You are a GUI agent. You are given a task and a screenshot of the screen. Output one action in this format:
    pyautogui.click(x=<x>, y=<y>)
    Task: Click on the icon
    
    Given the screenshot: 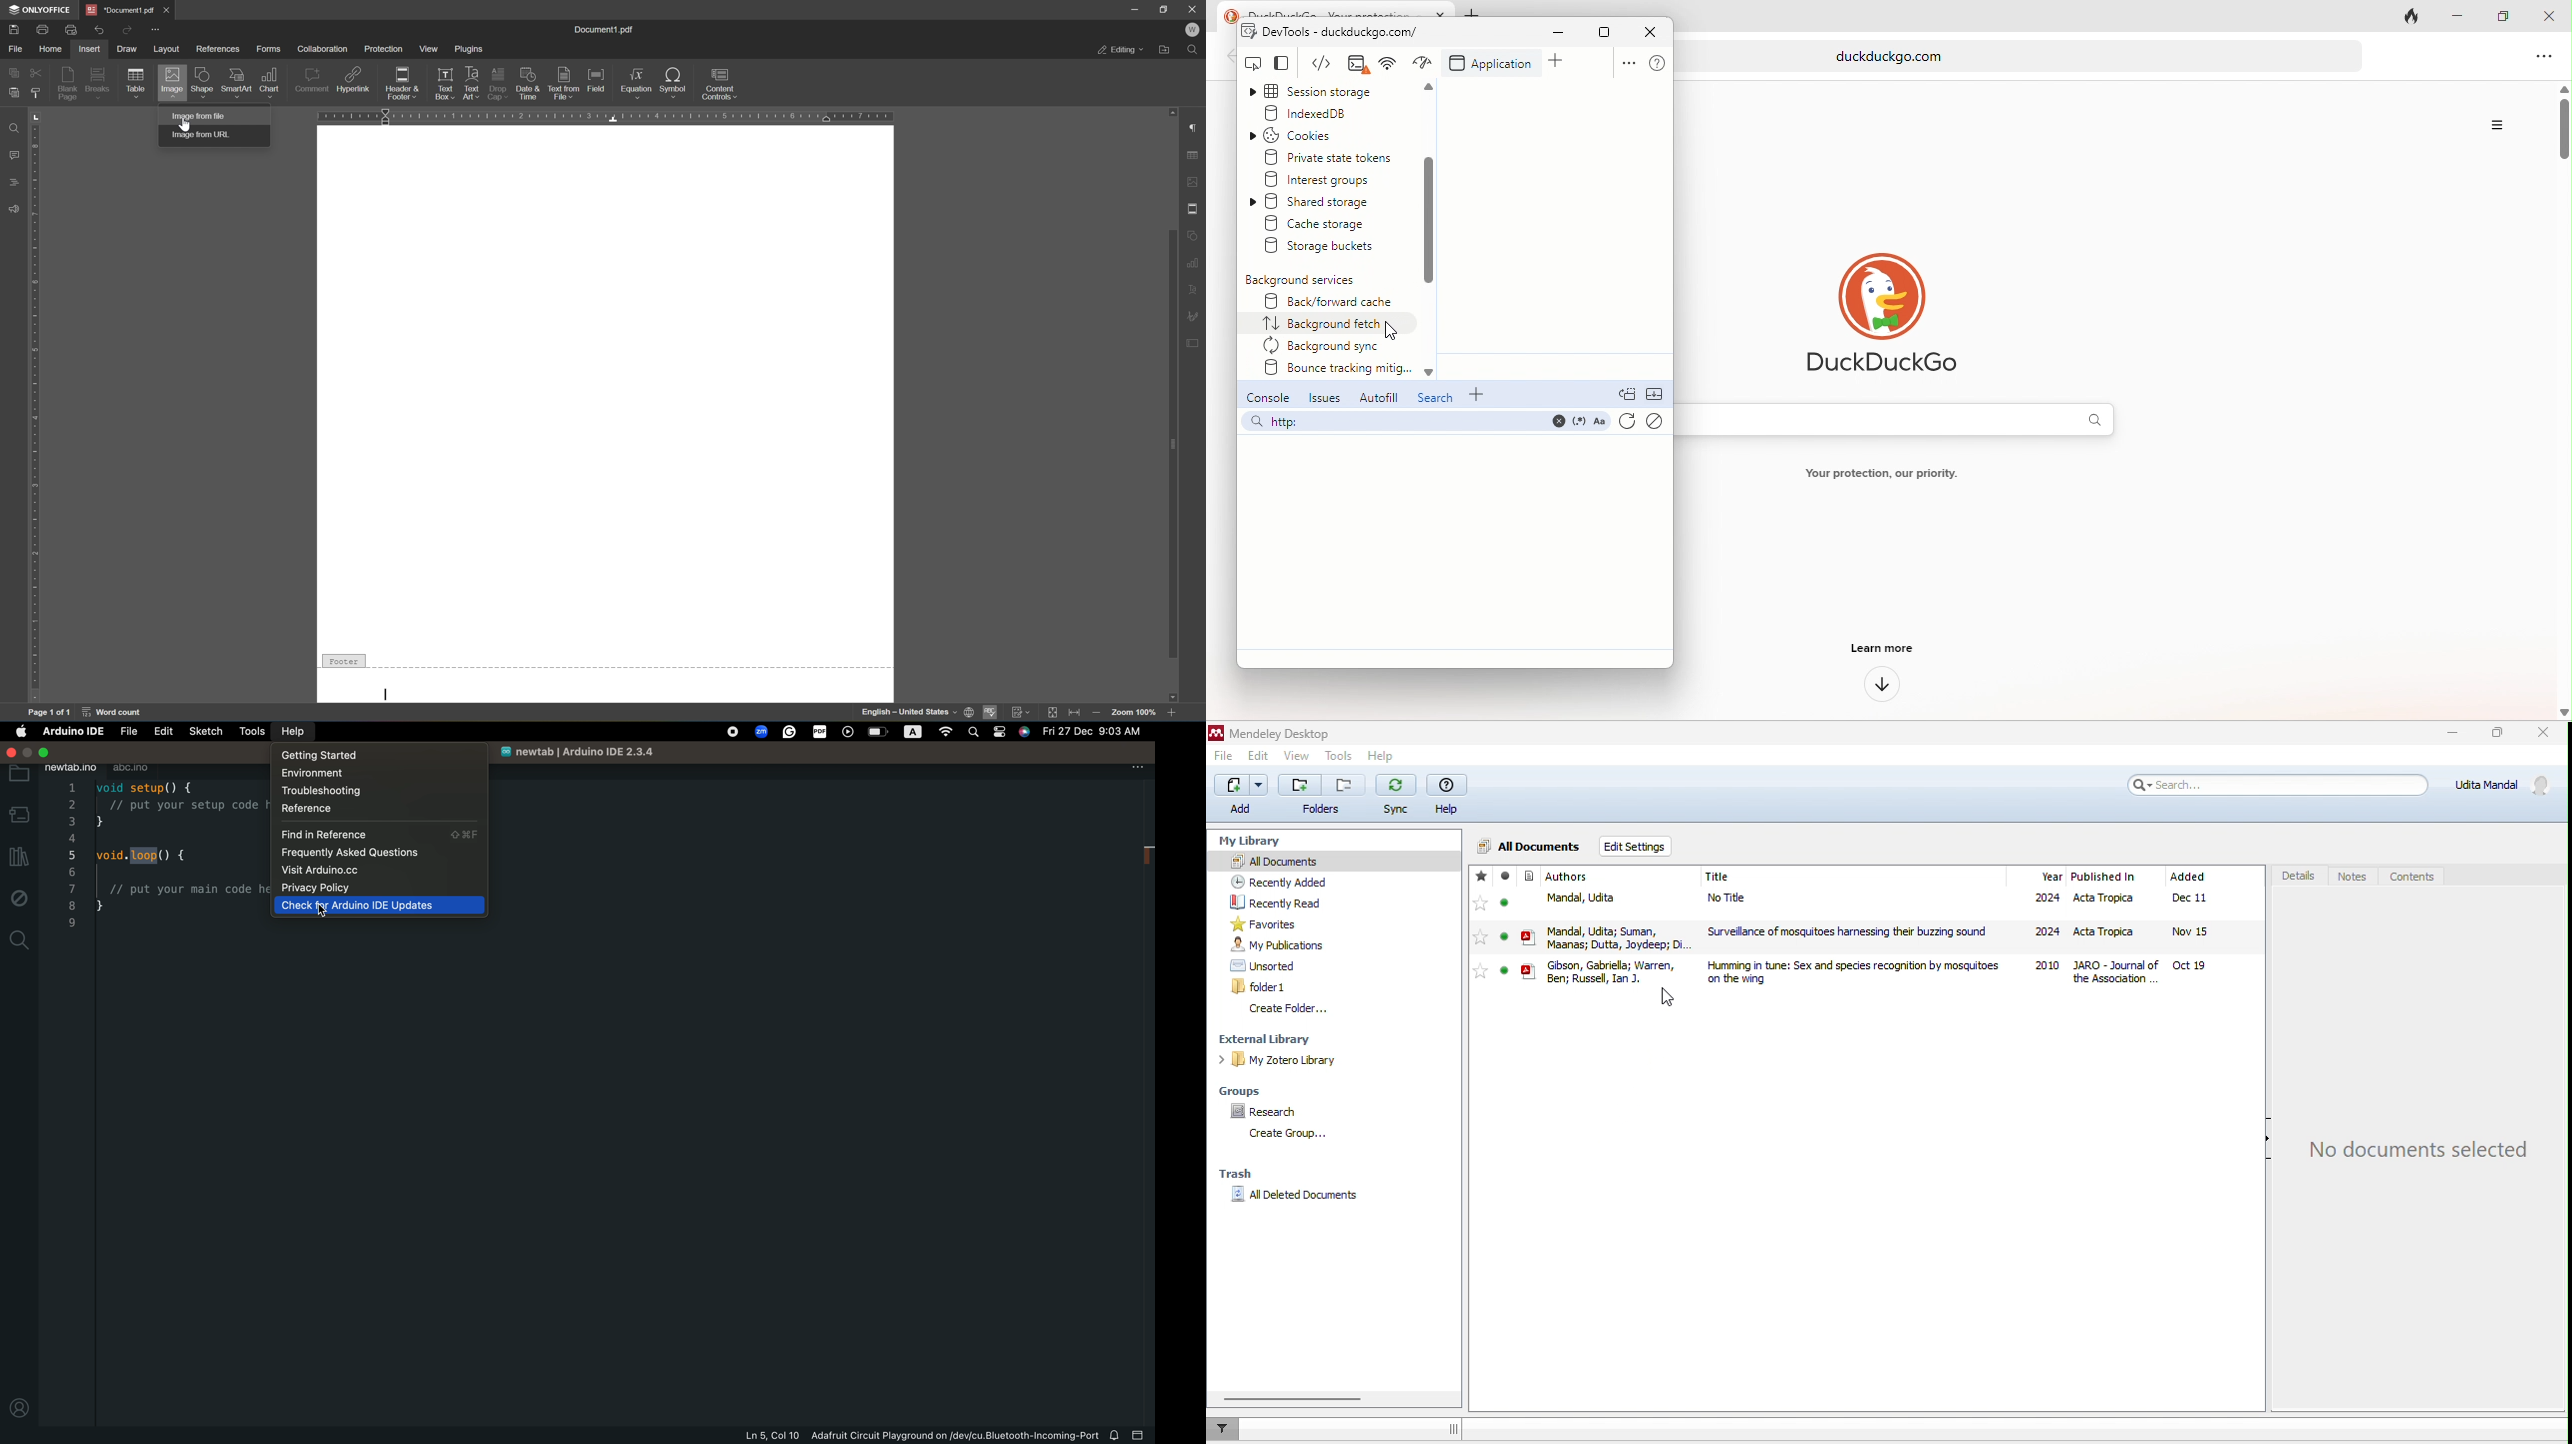 What is the action you would take?
    pyautogui.click(x=1529, y=924)
    